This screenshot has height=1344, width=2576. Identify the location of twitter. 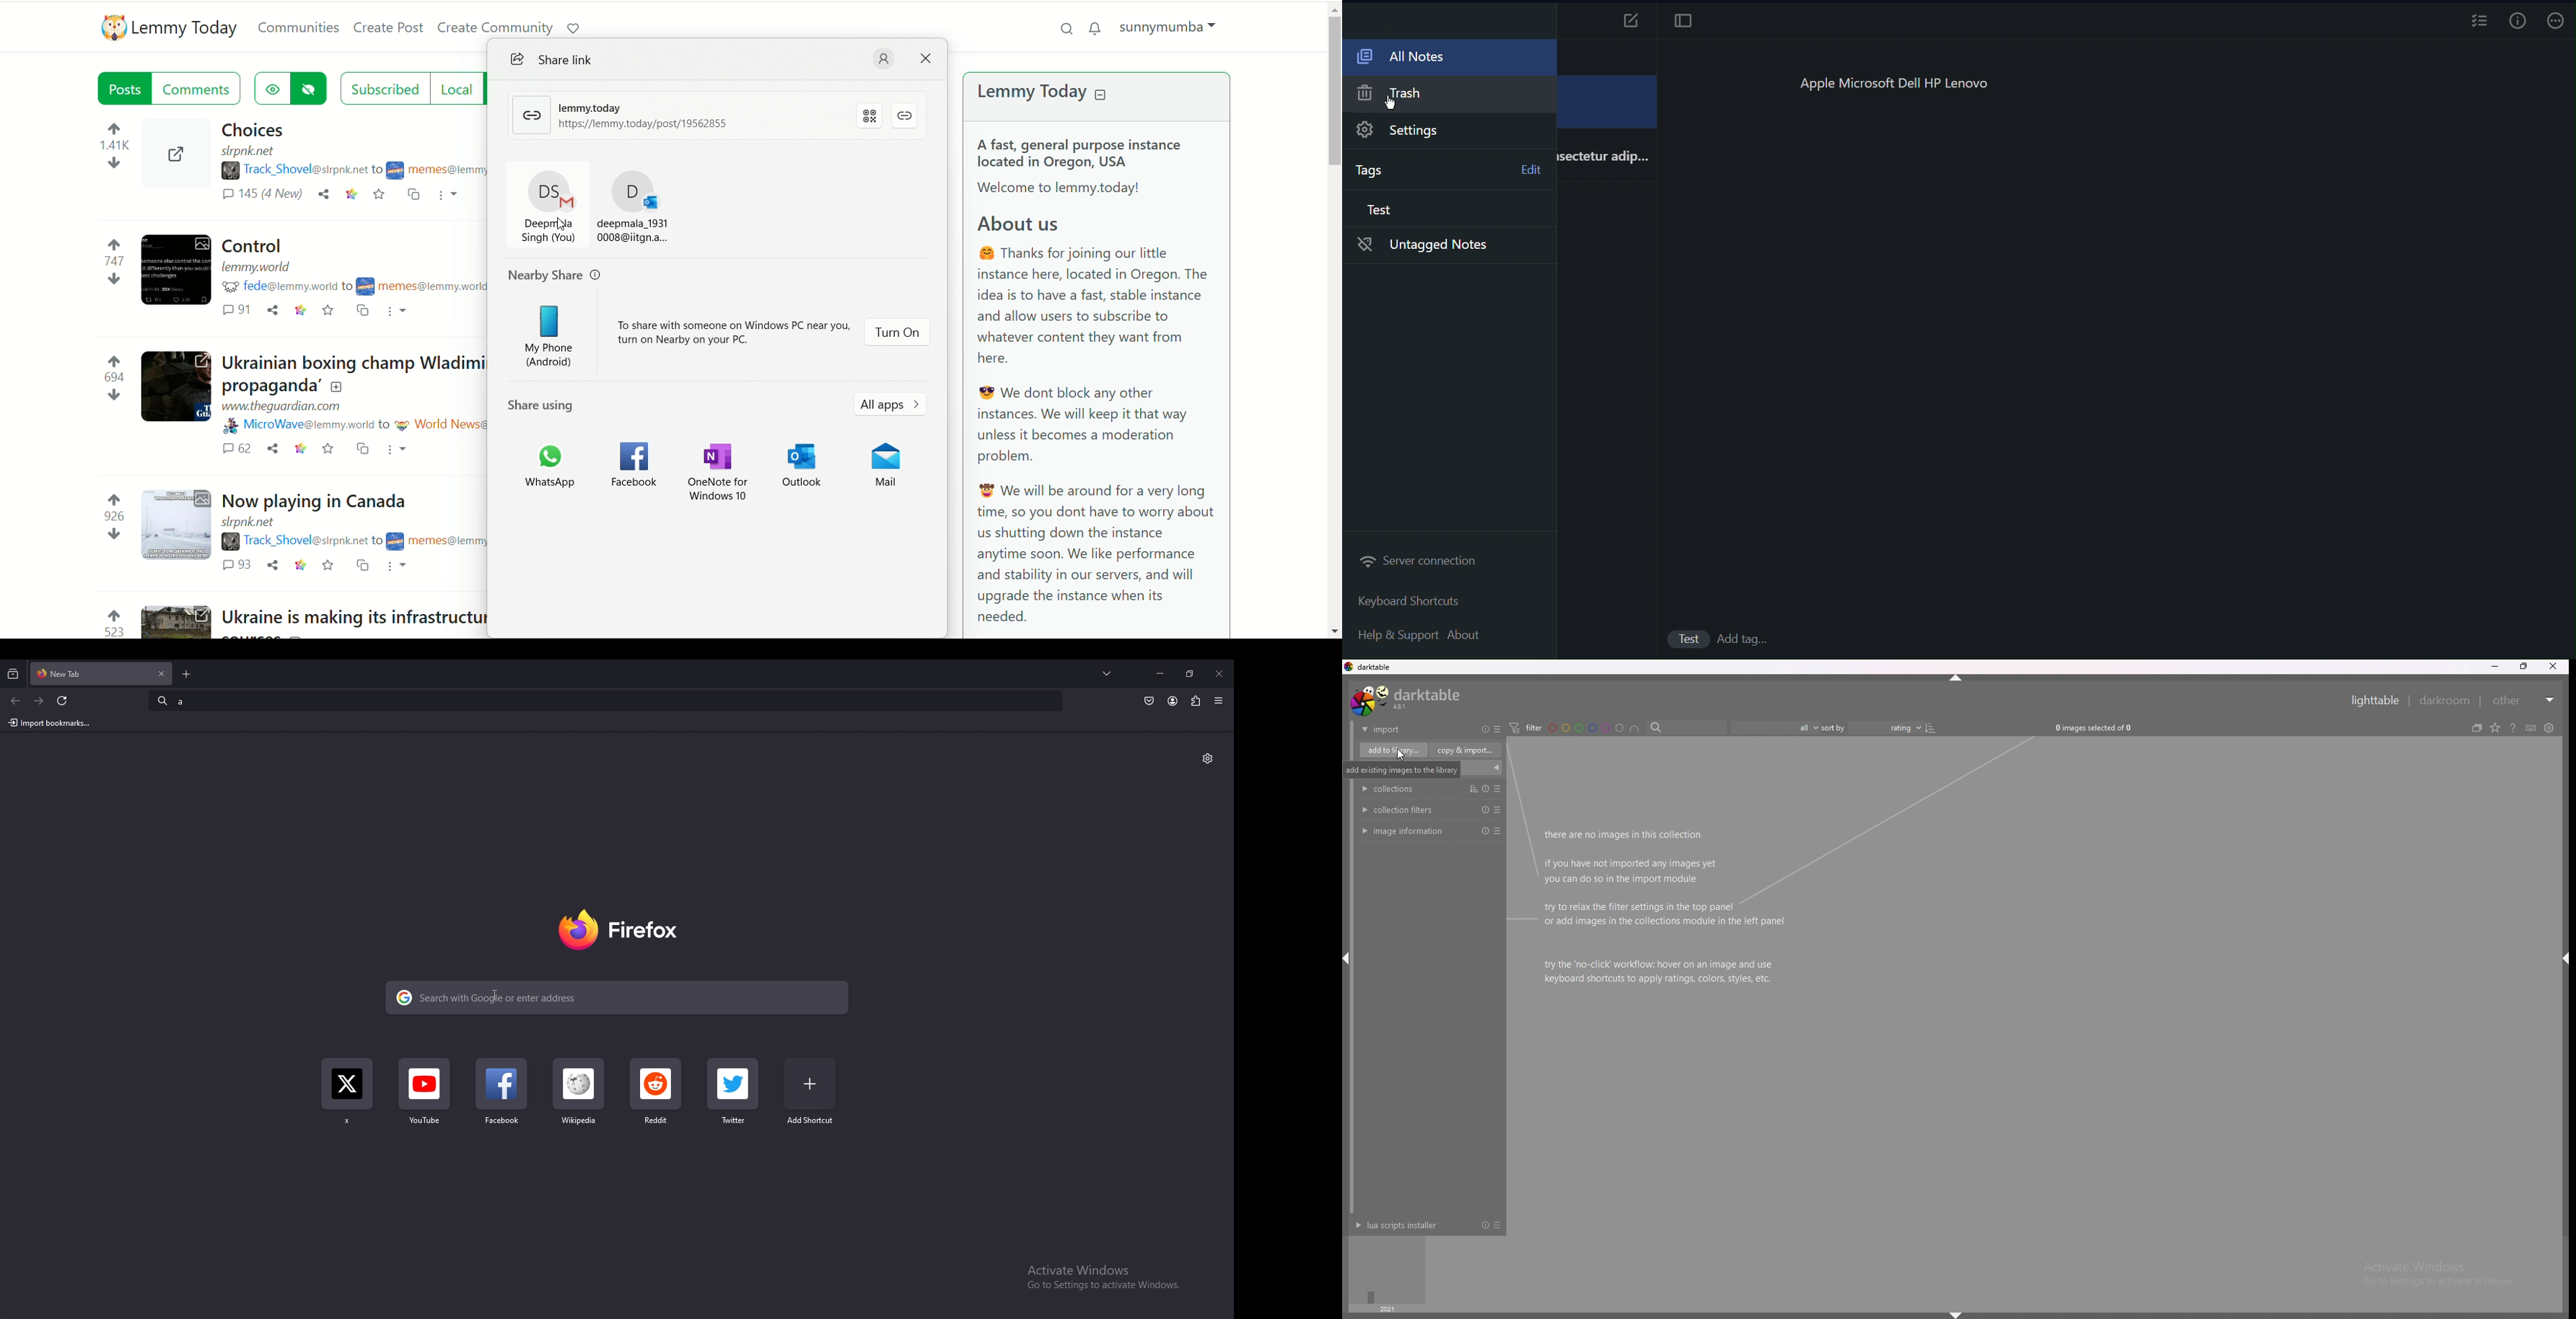
(347, 1096).